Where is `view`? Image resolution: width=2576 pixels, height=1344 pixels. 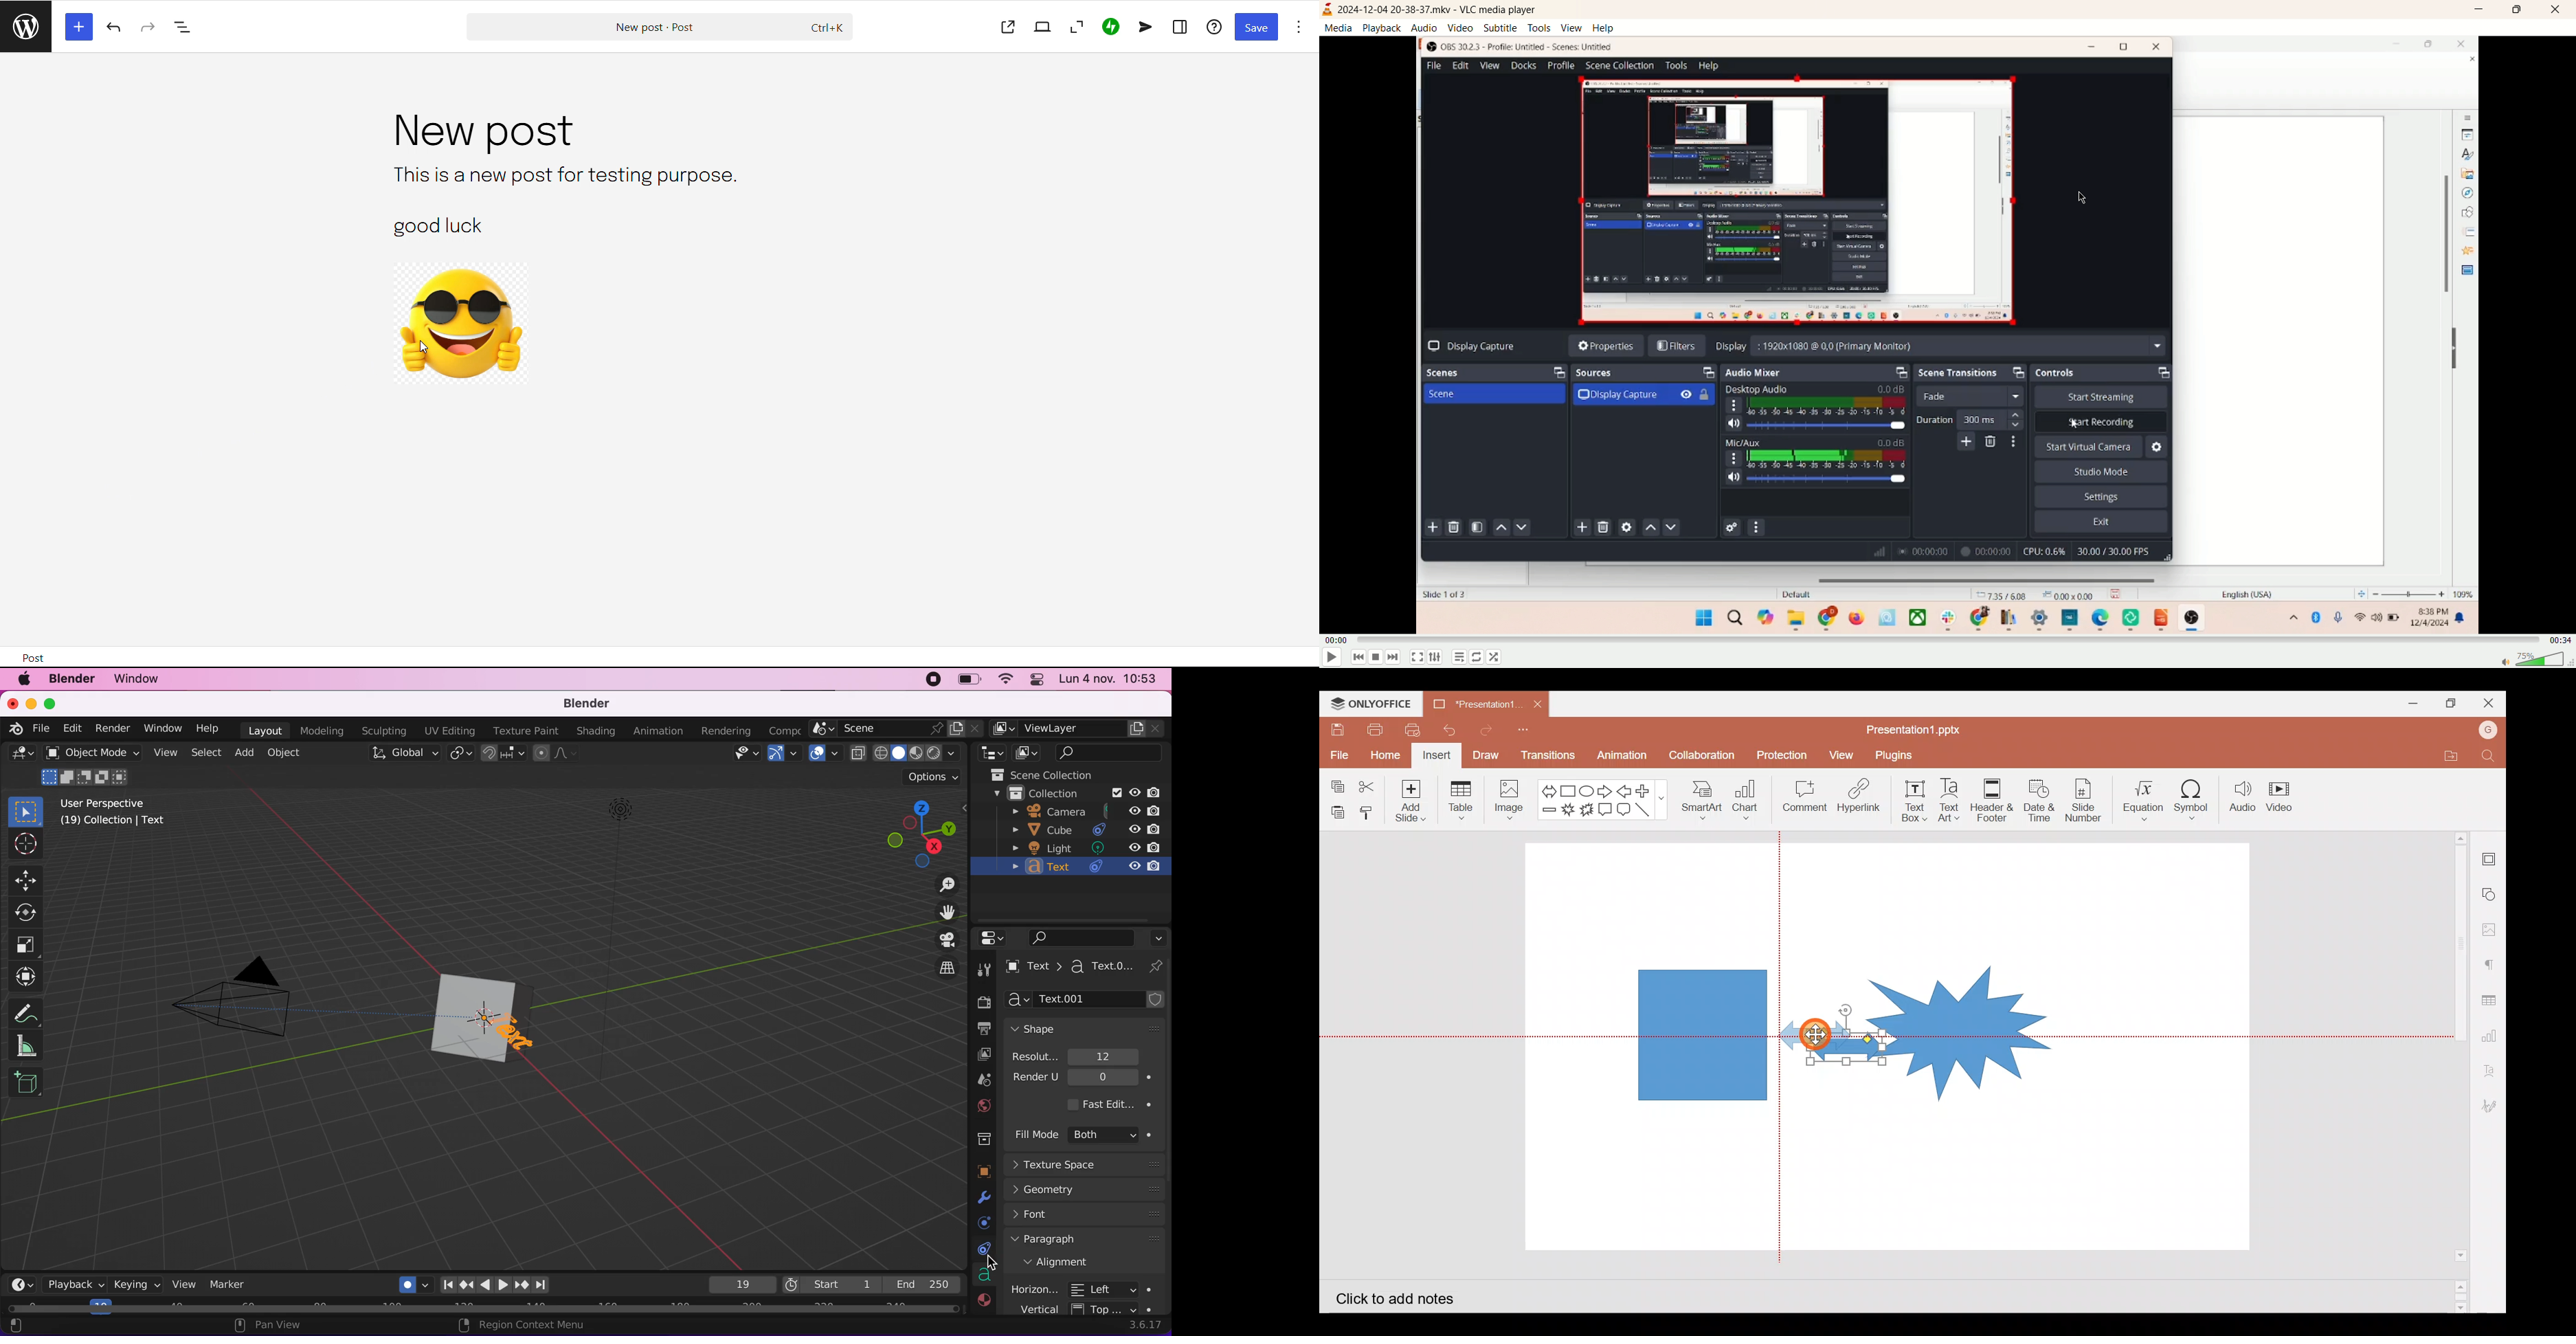
view is located at coordinates (1571, 28).